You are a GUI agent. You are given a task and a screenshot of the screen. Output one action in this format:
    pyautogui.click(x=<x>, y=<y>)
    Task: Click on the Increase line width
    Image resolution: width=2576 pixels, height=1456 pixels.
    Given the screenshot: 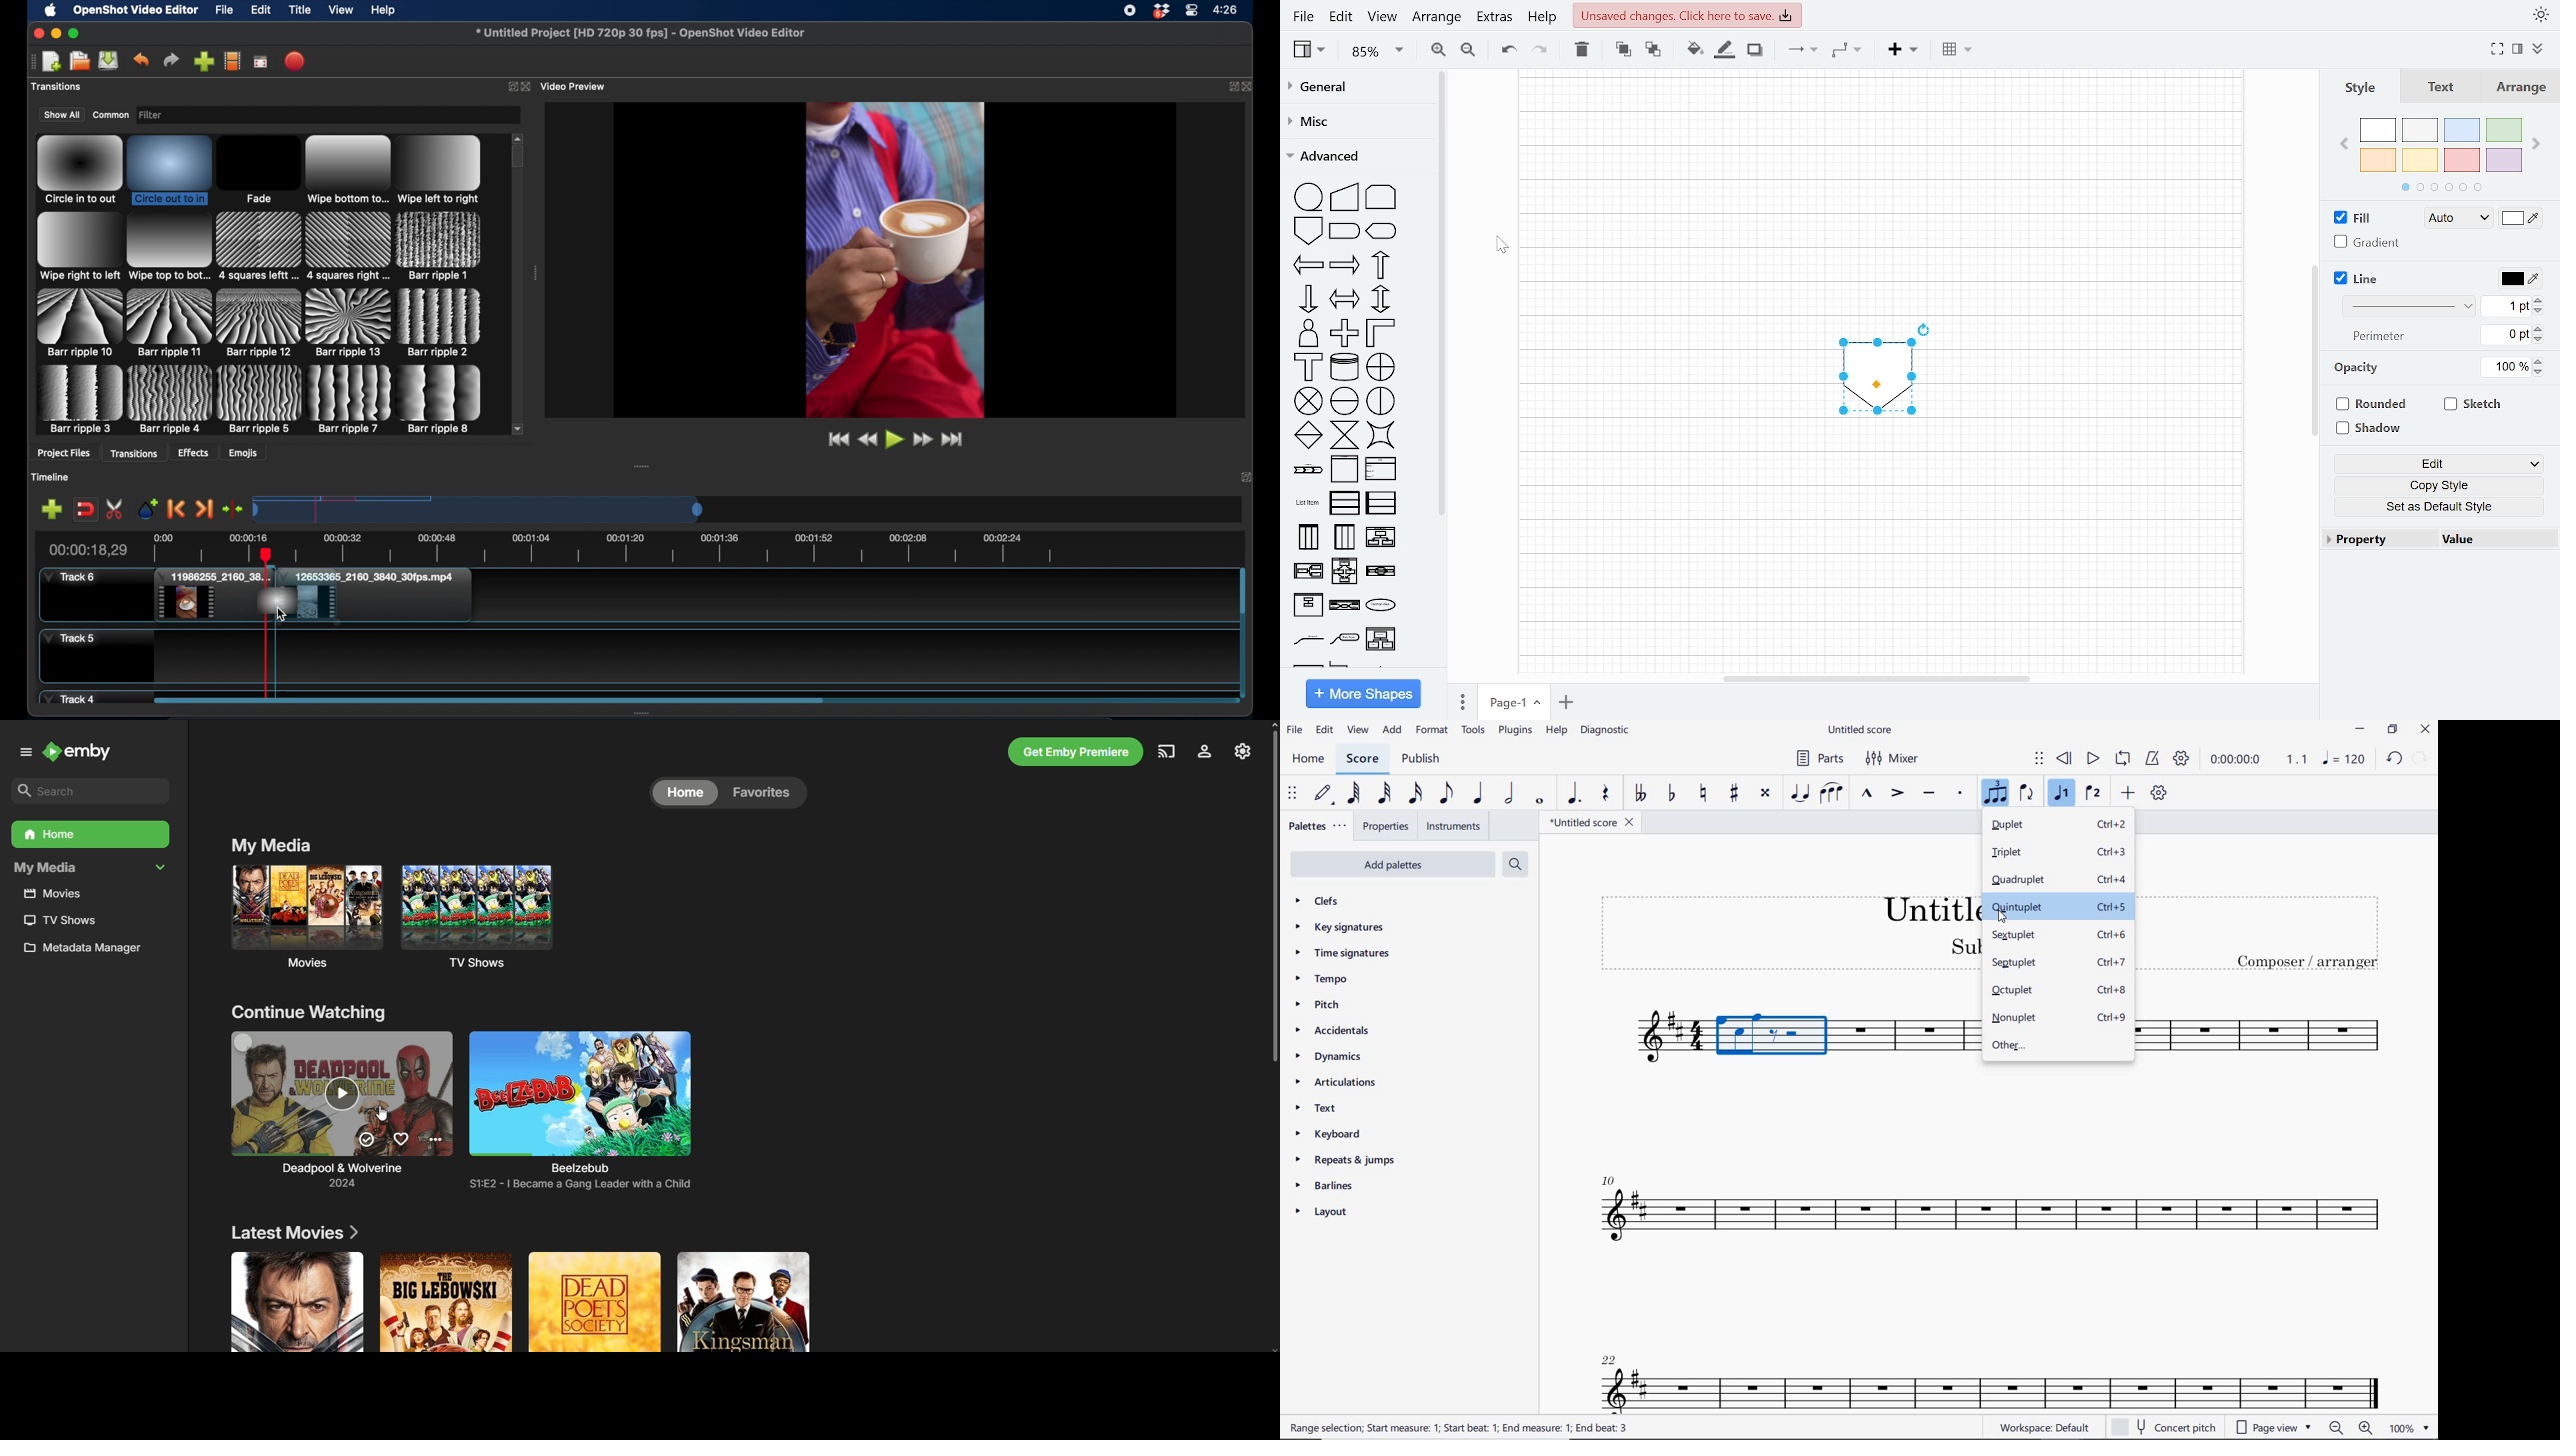 What is the action you would take?
    pyautogui.click(x=2539, y=300)
    